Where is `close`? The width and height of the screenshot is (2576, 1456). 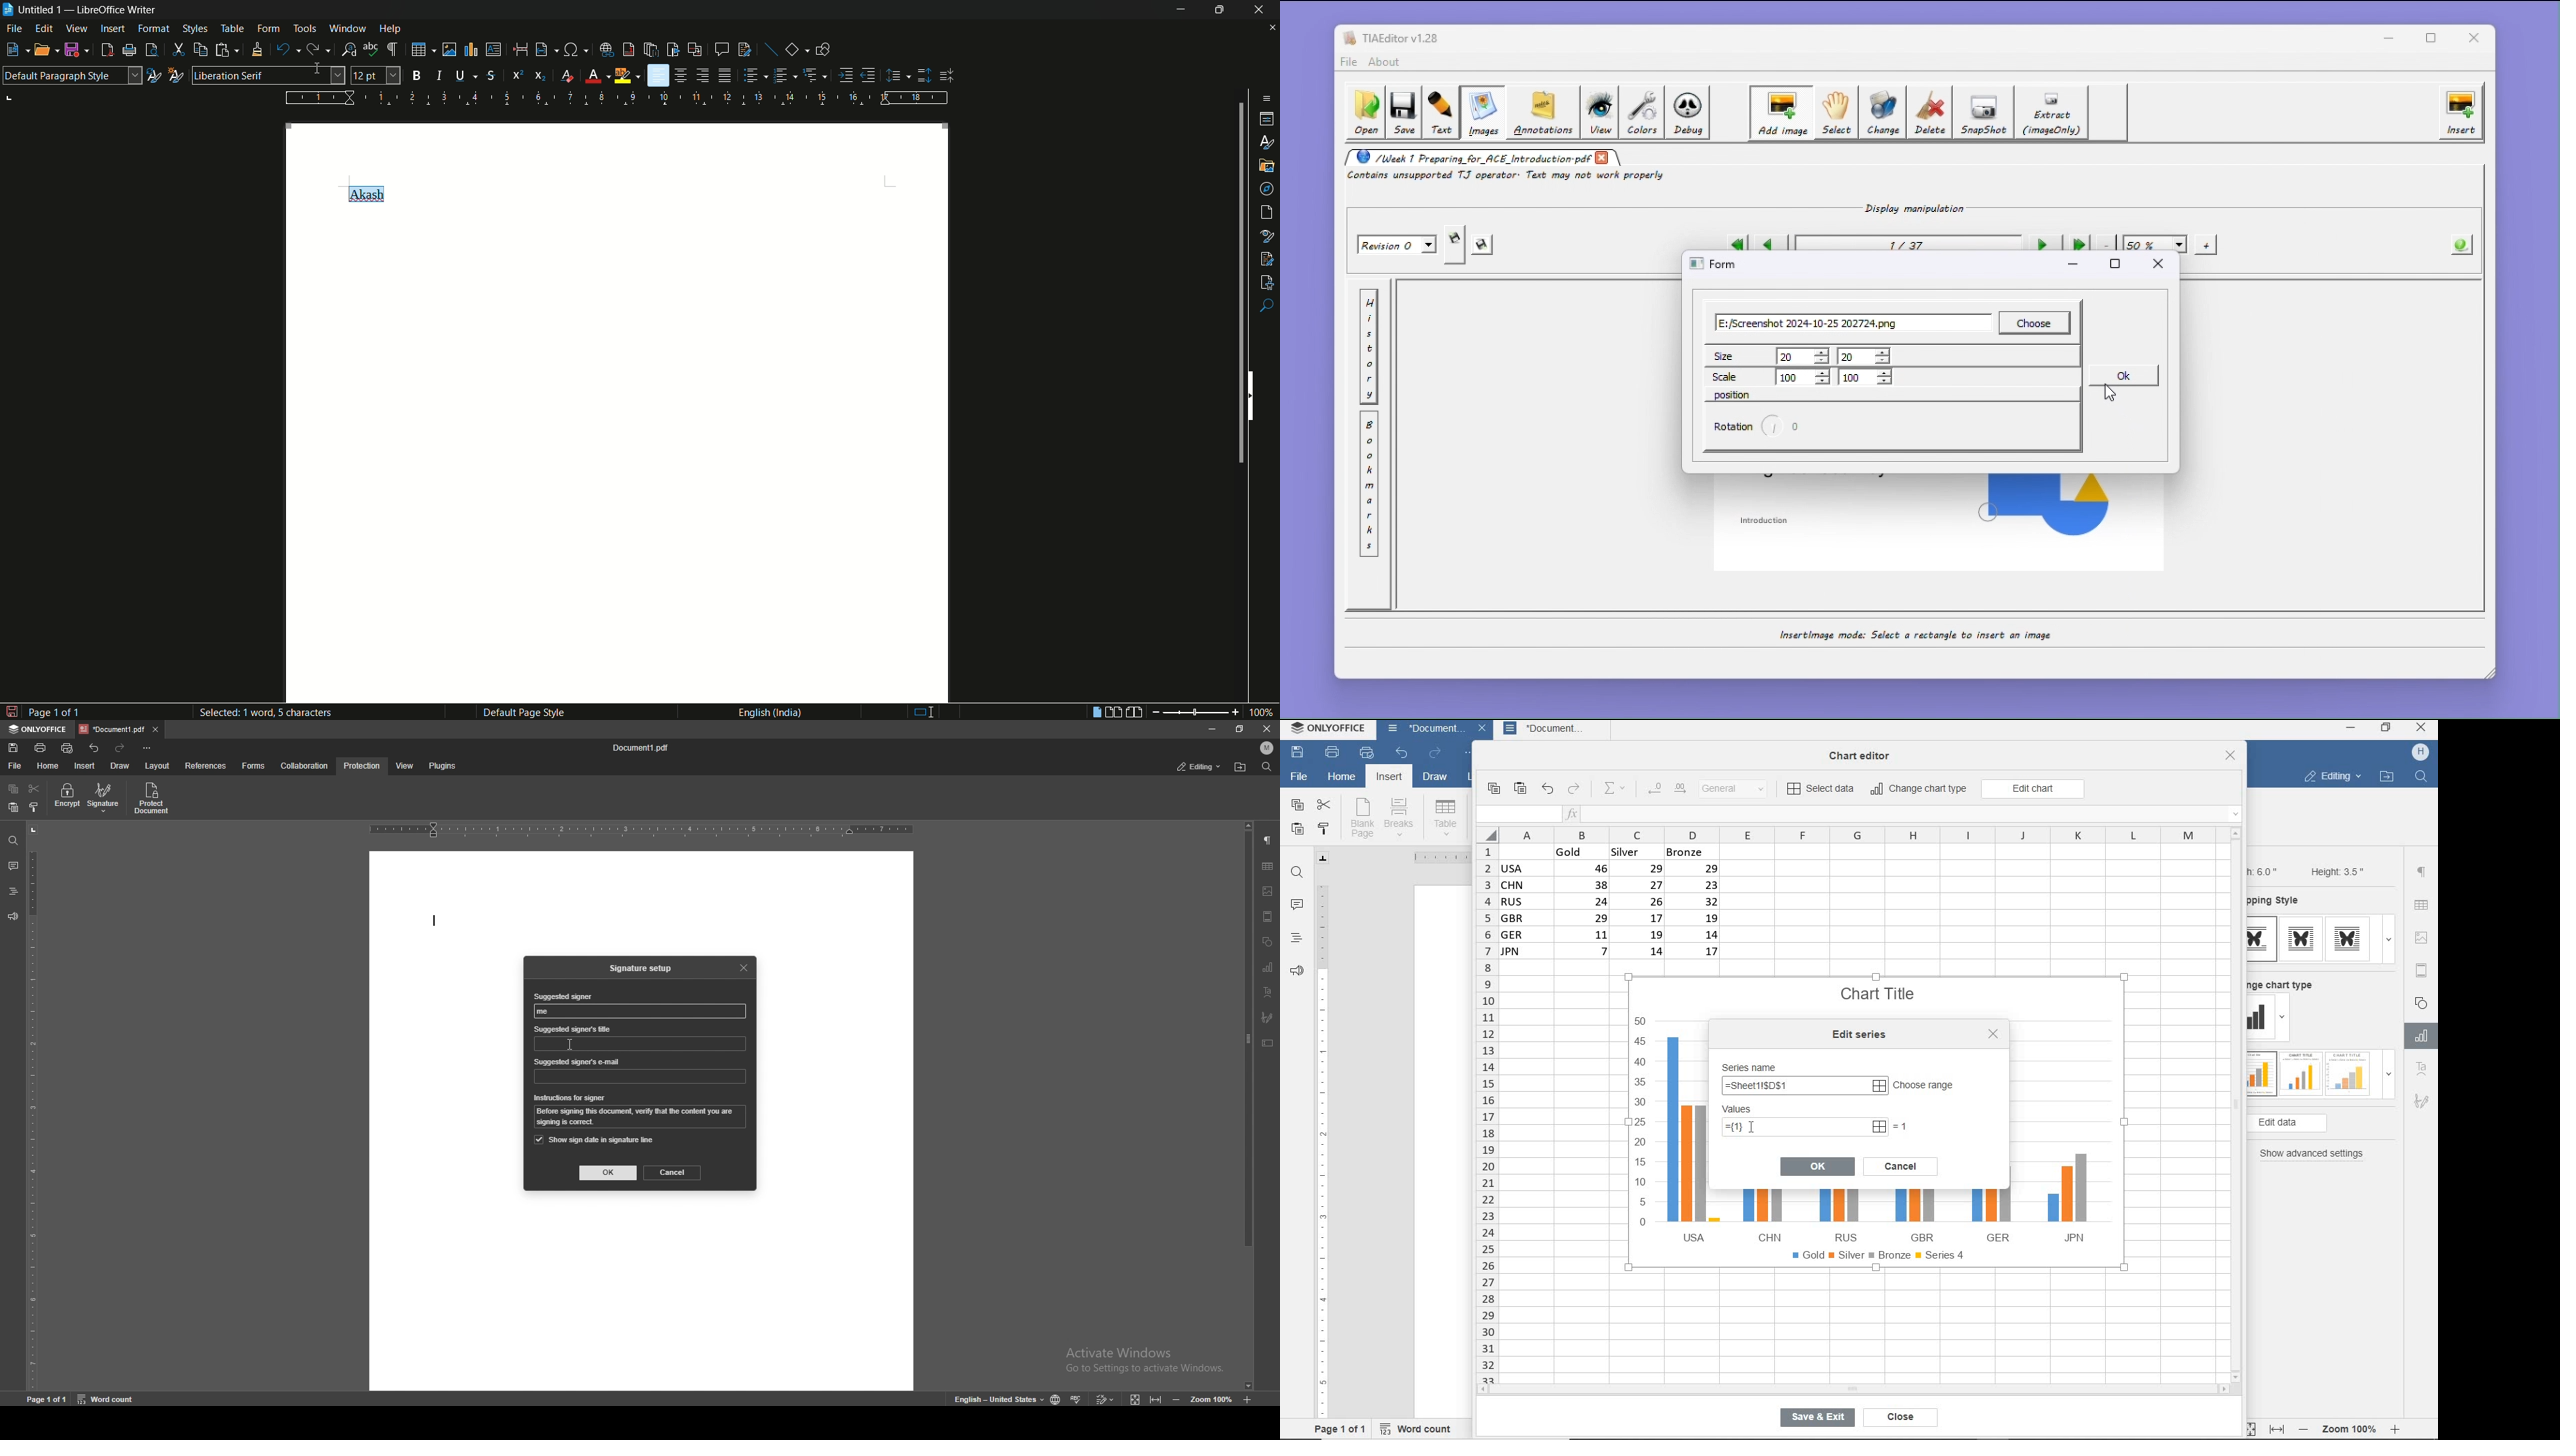 close is located at coordinates (2158, 264).